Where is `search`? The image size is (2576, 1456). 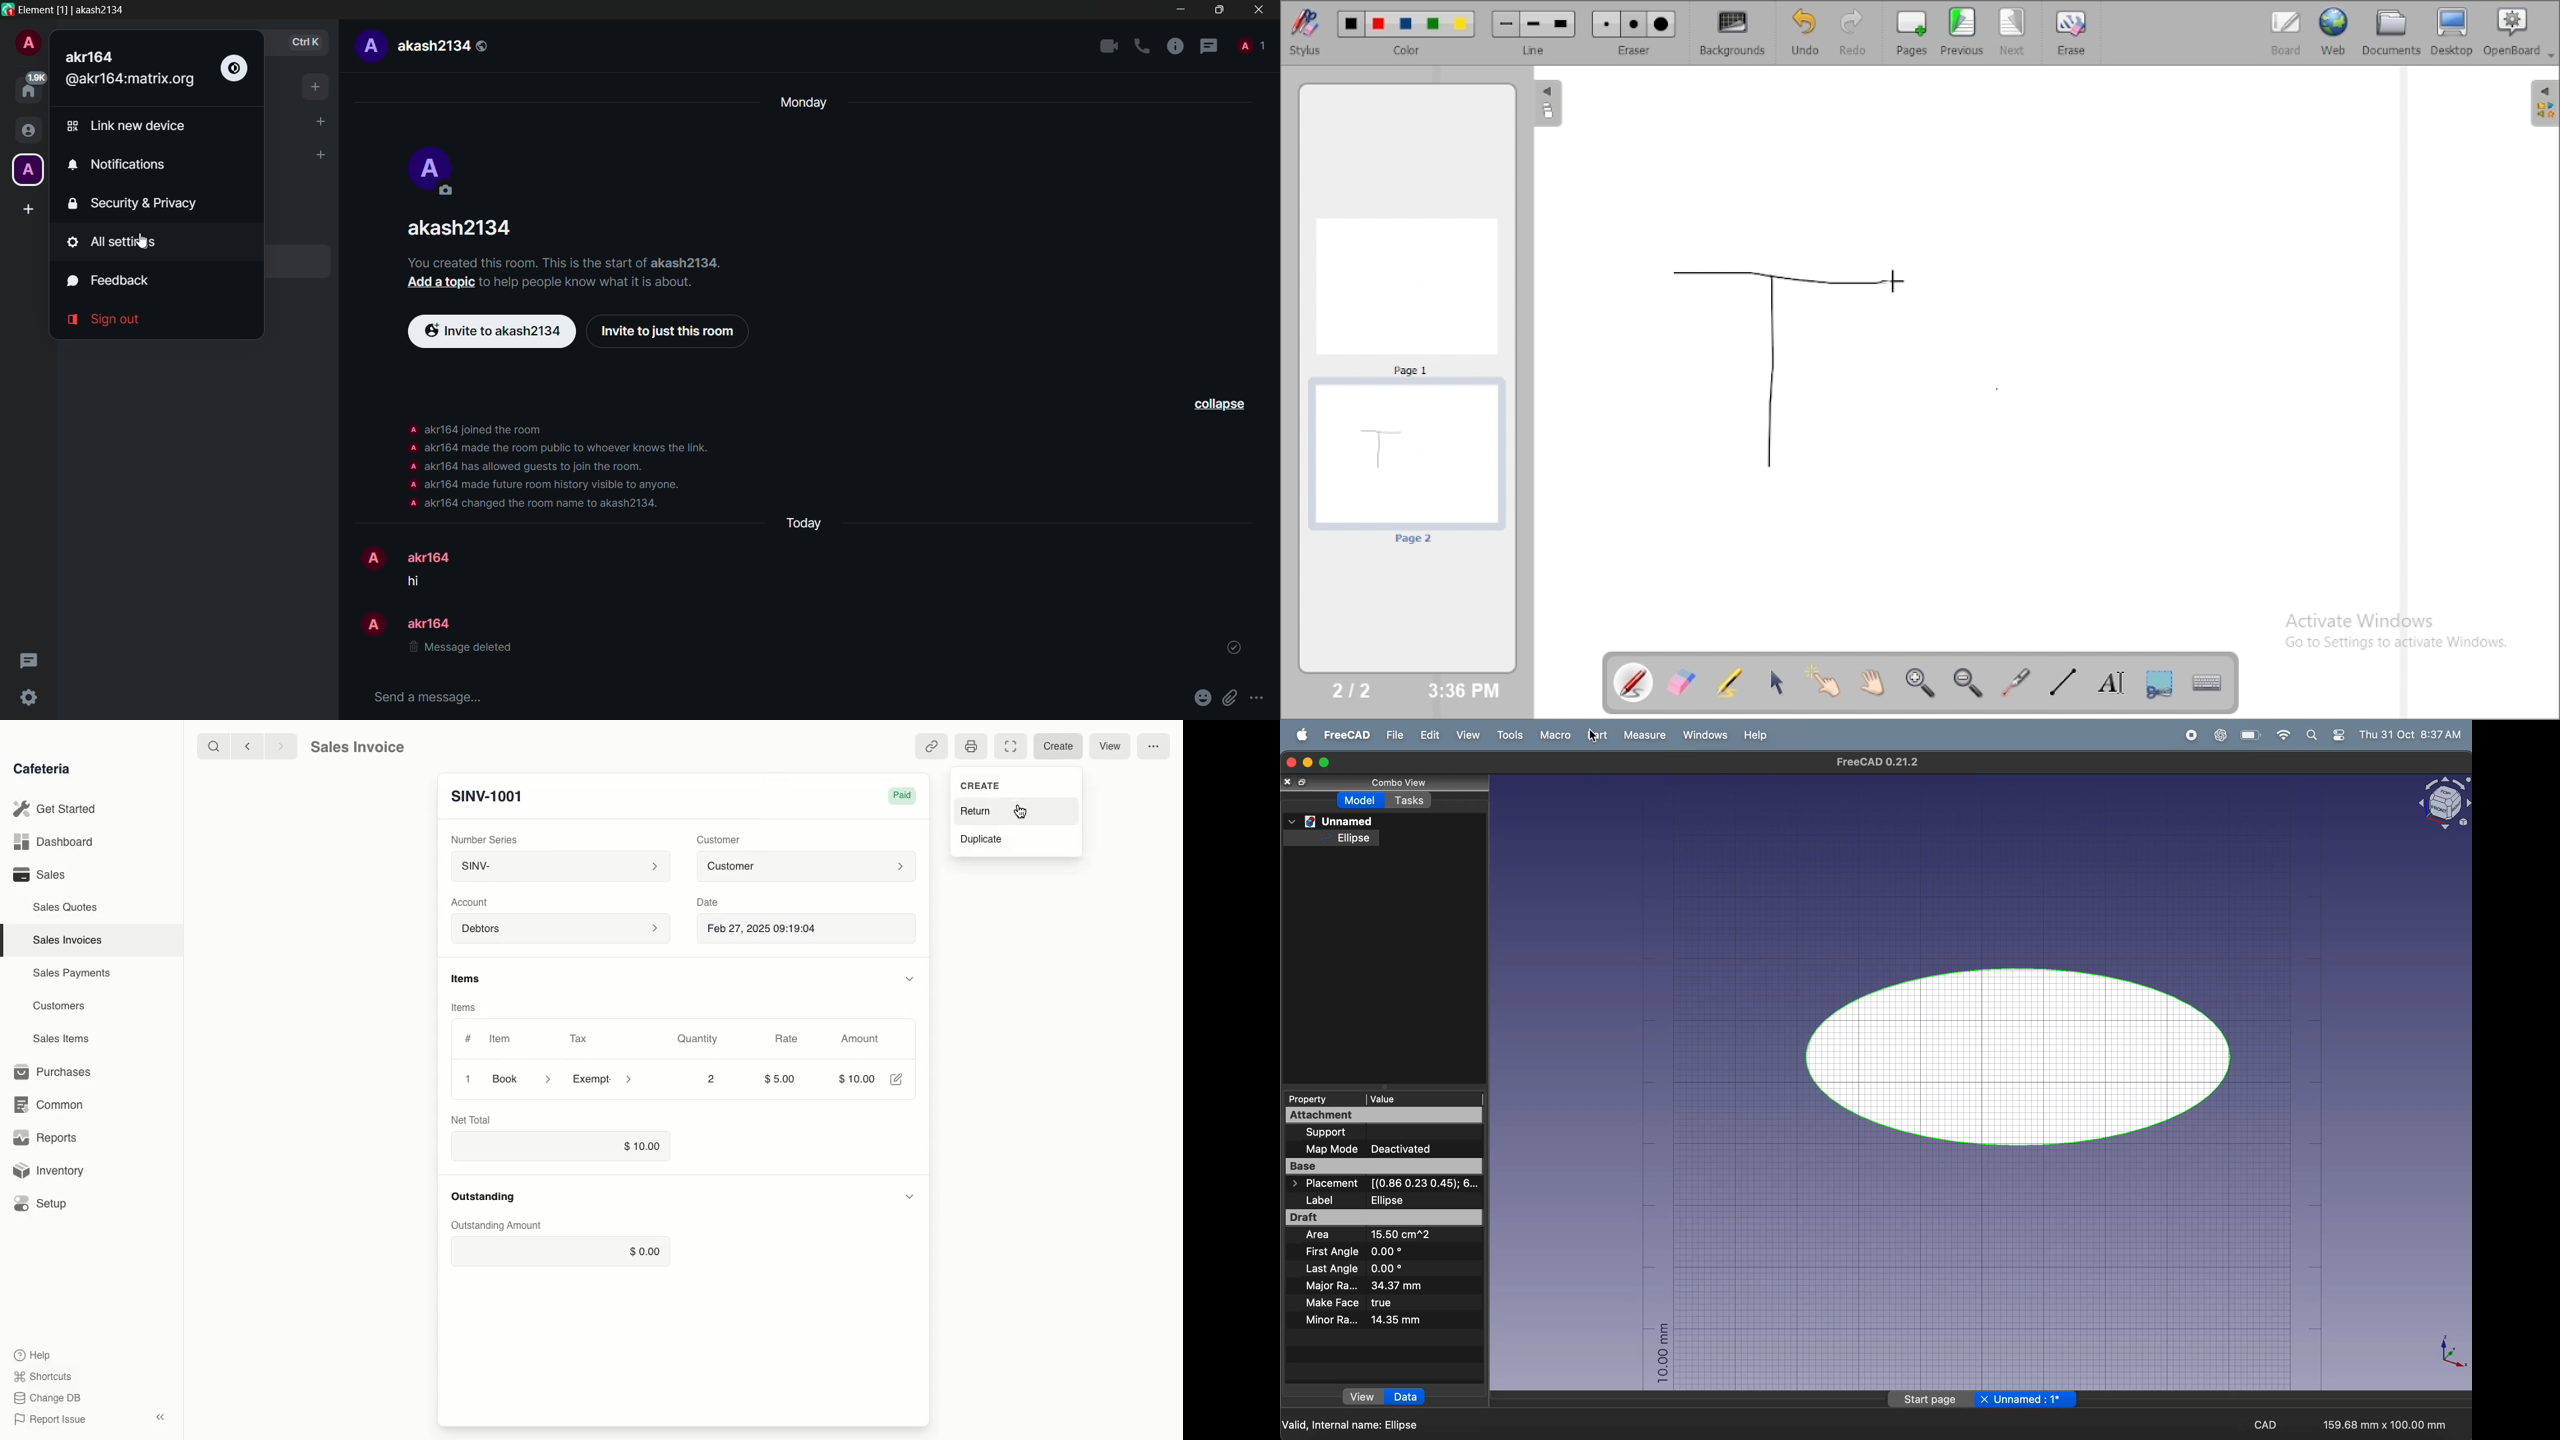 search is located at coordinates (211, 745).